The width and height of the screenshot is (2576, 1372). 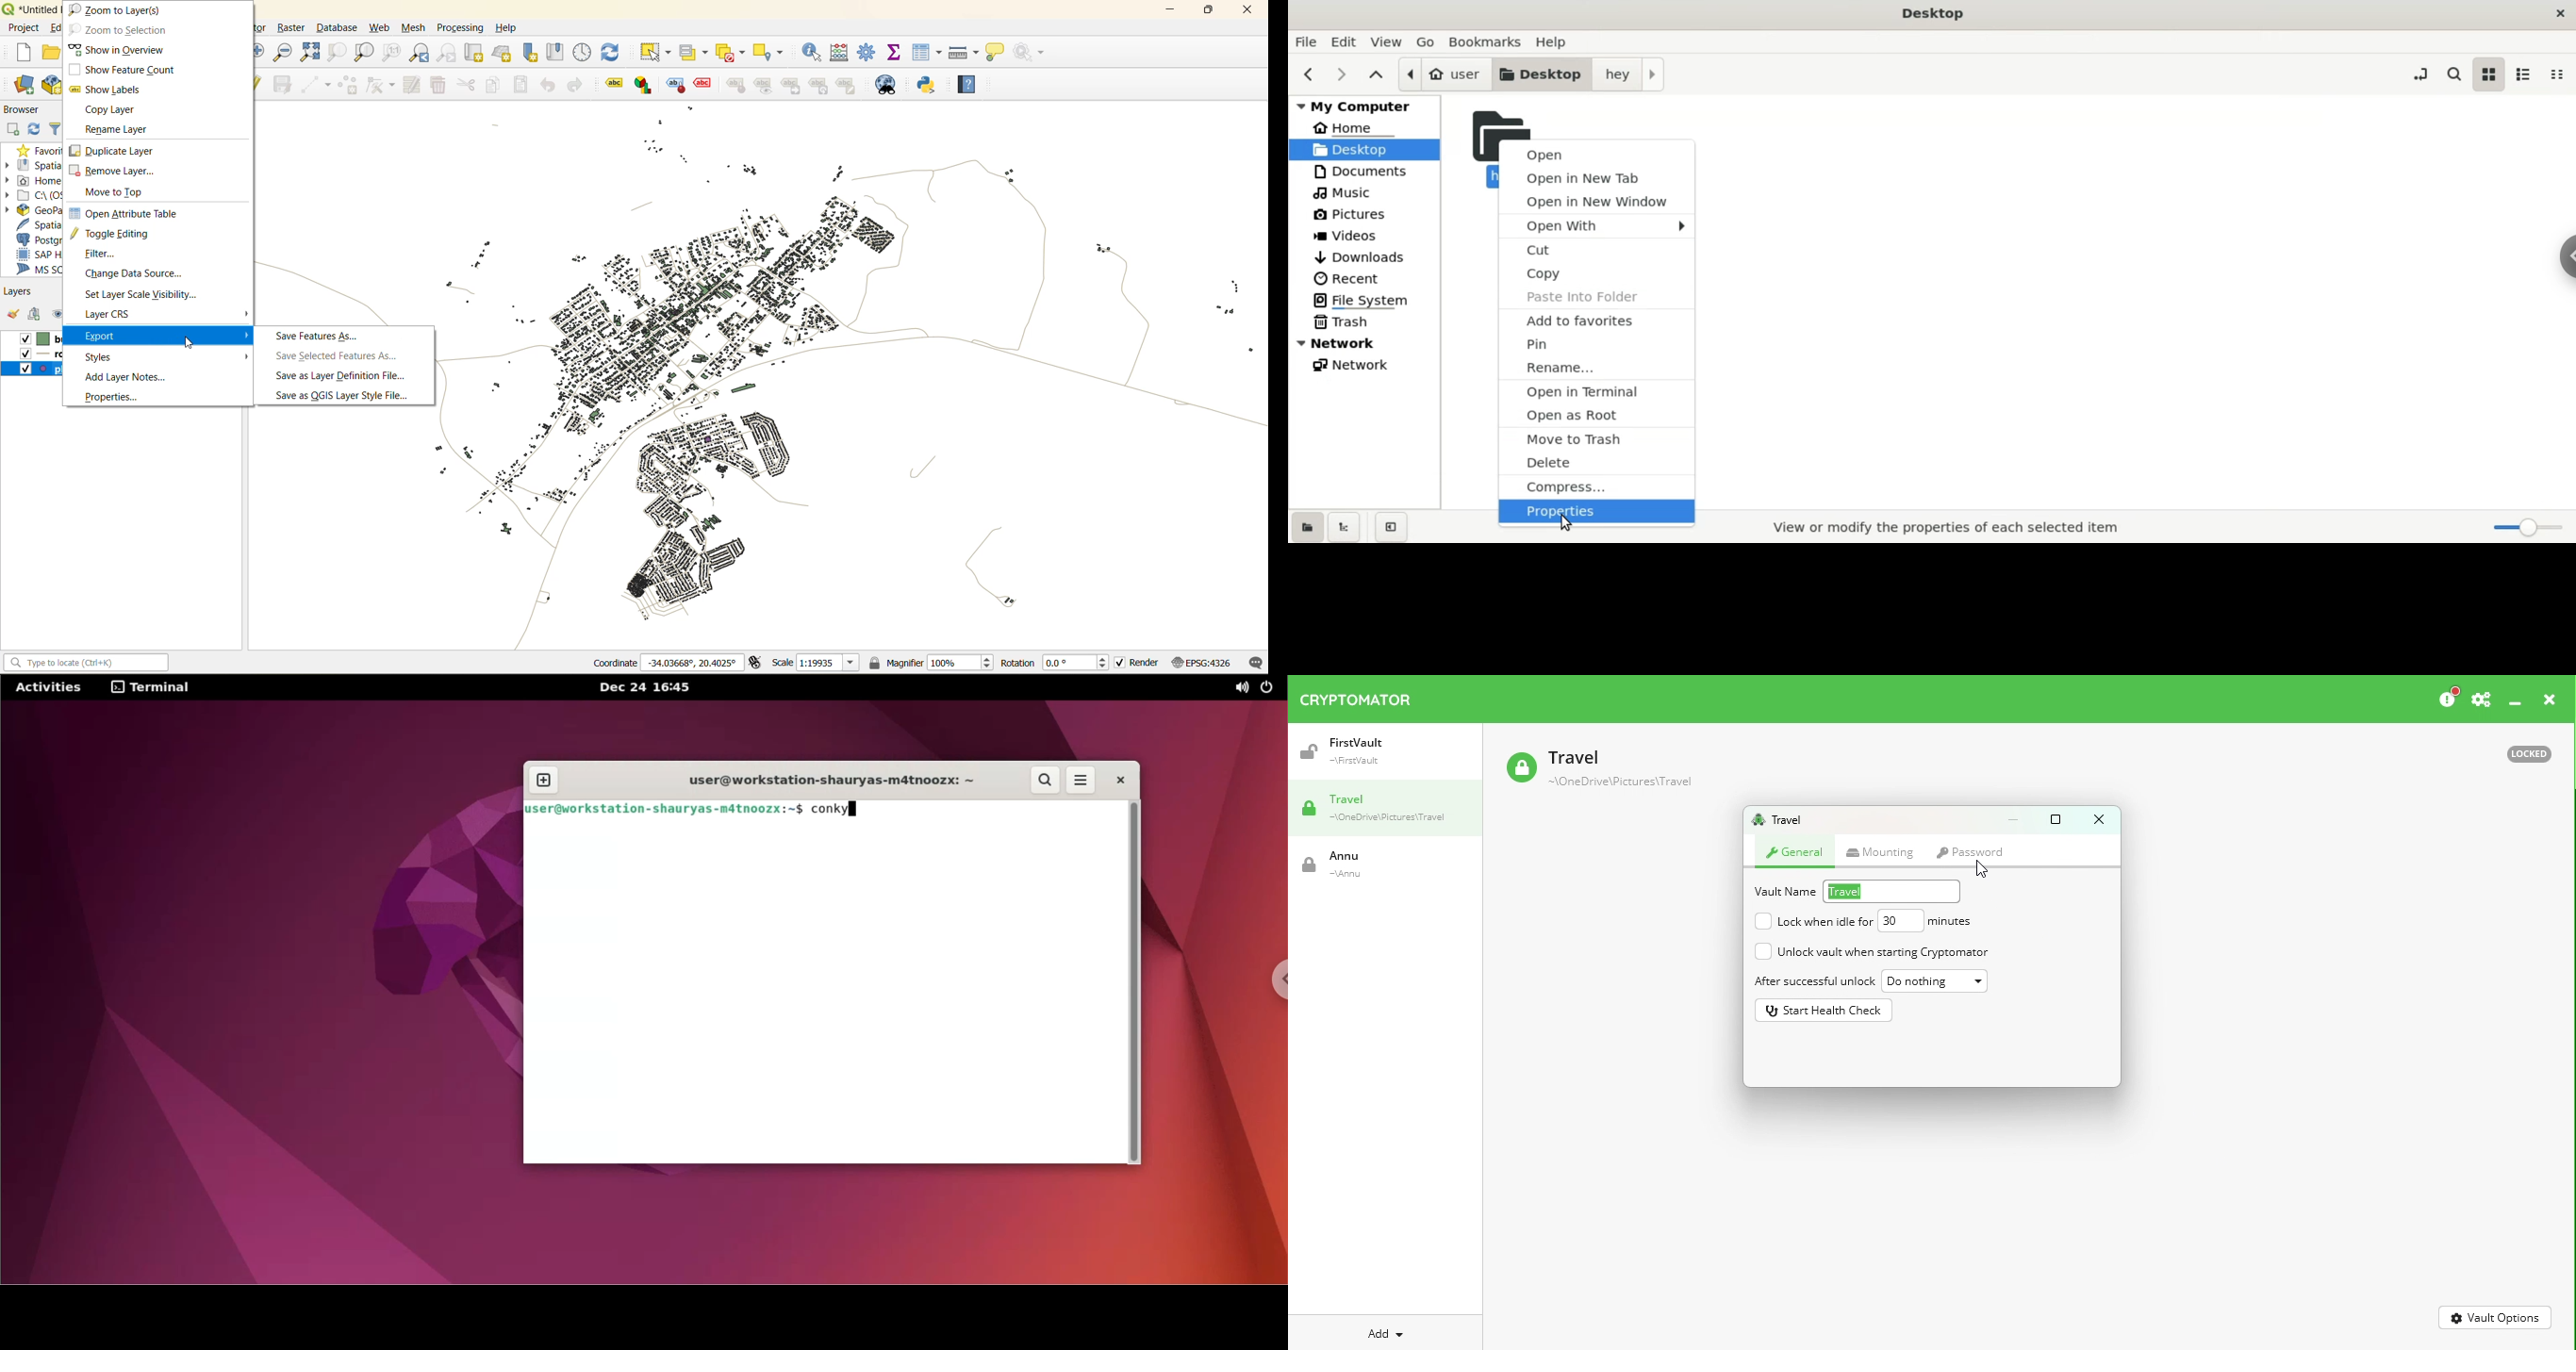 I want to click on zoom layer, so click(x=364, y=52).